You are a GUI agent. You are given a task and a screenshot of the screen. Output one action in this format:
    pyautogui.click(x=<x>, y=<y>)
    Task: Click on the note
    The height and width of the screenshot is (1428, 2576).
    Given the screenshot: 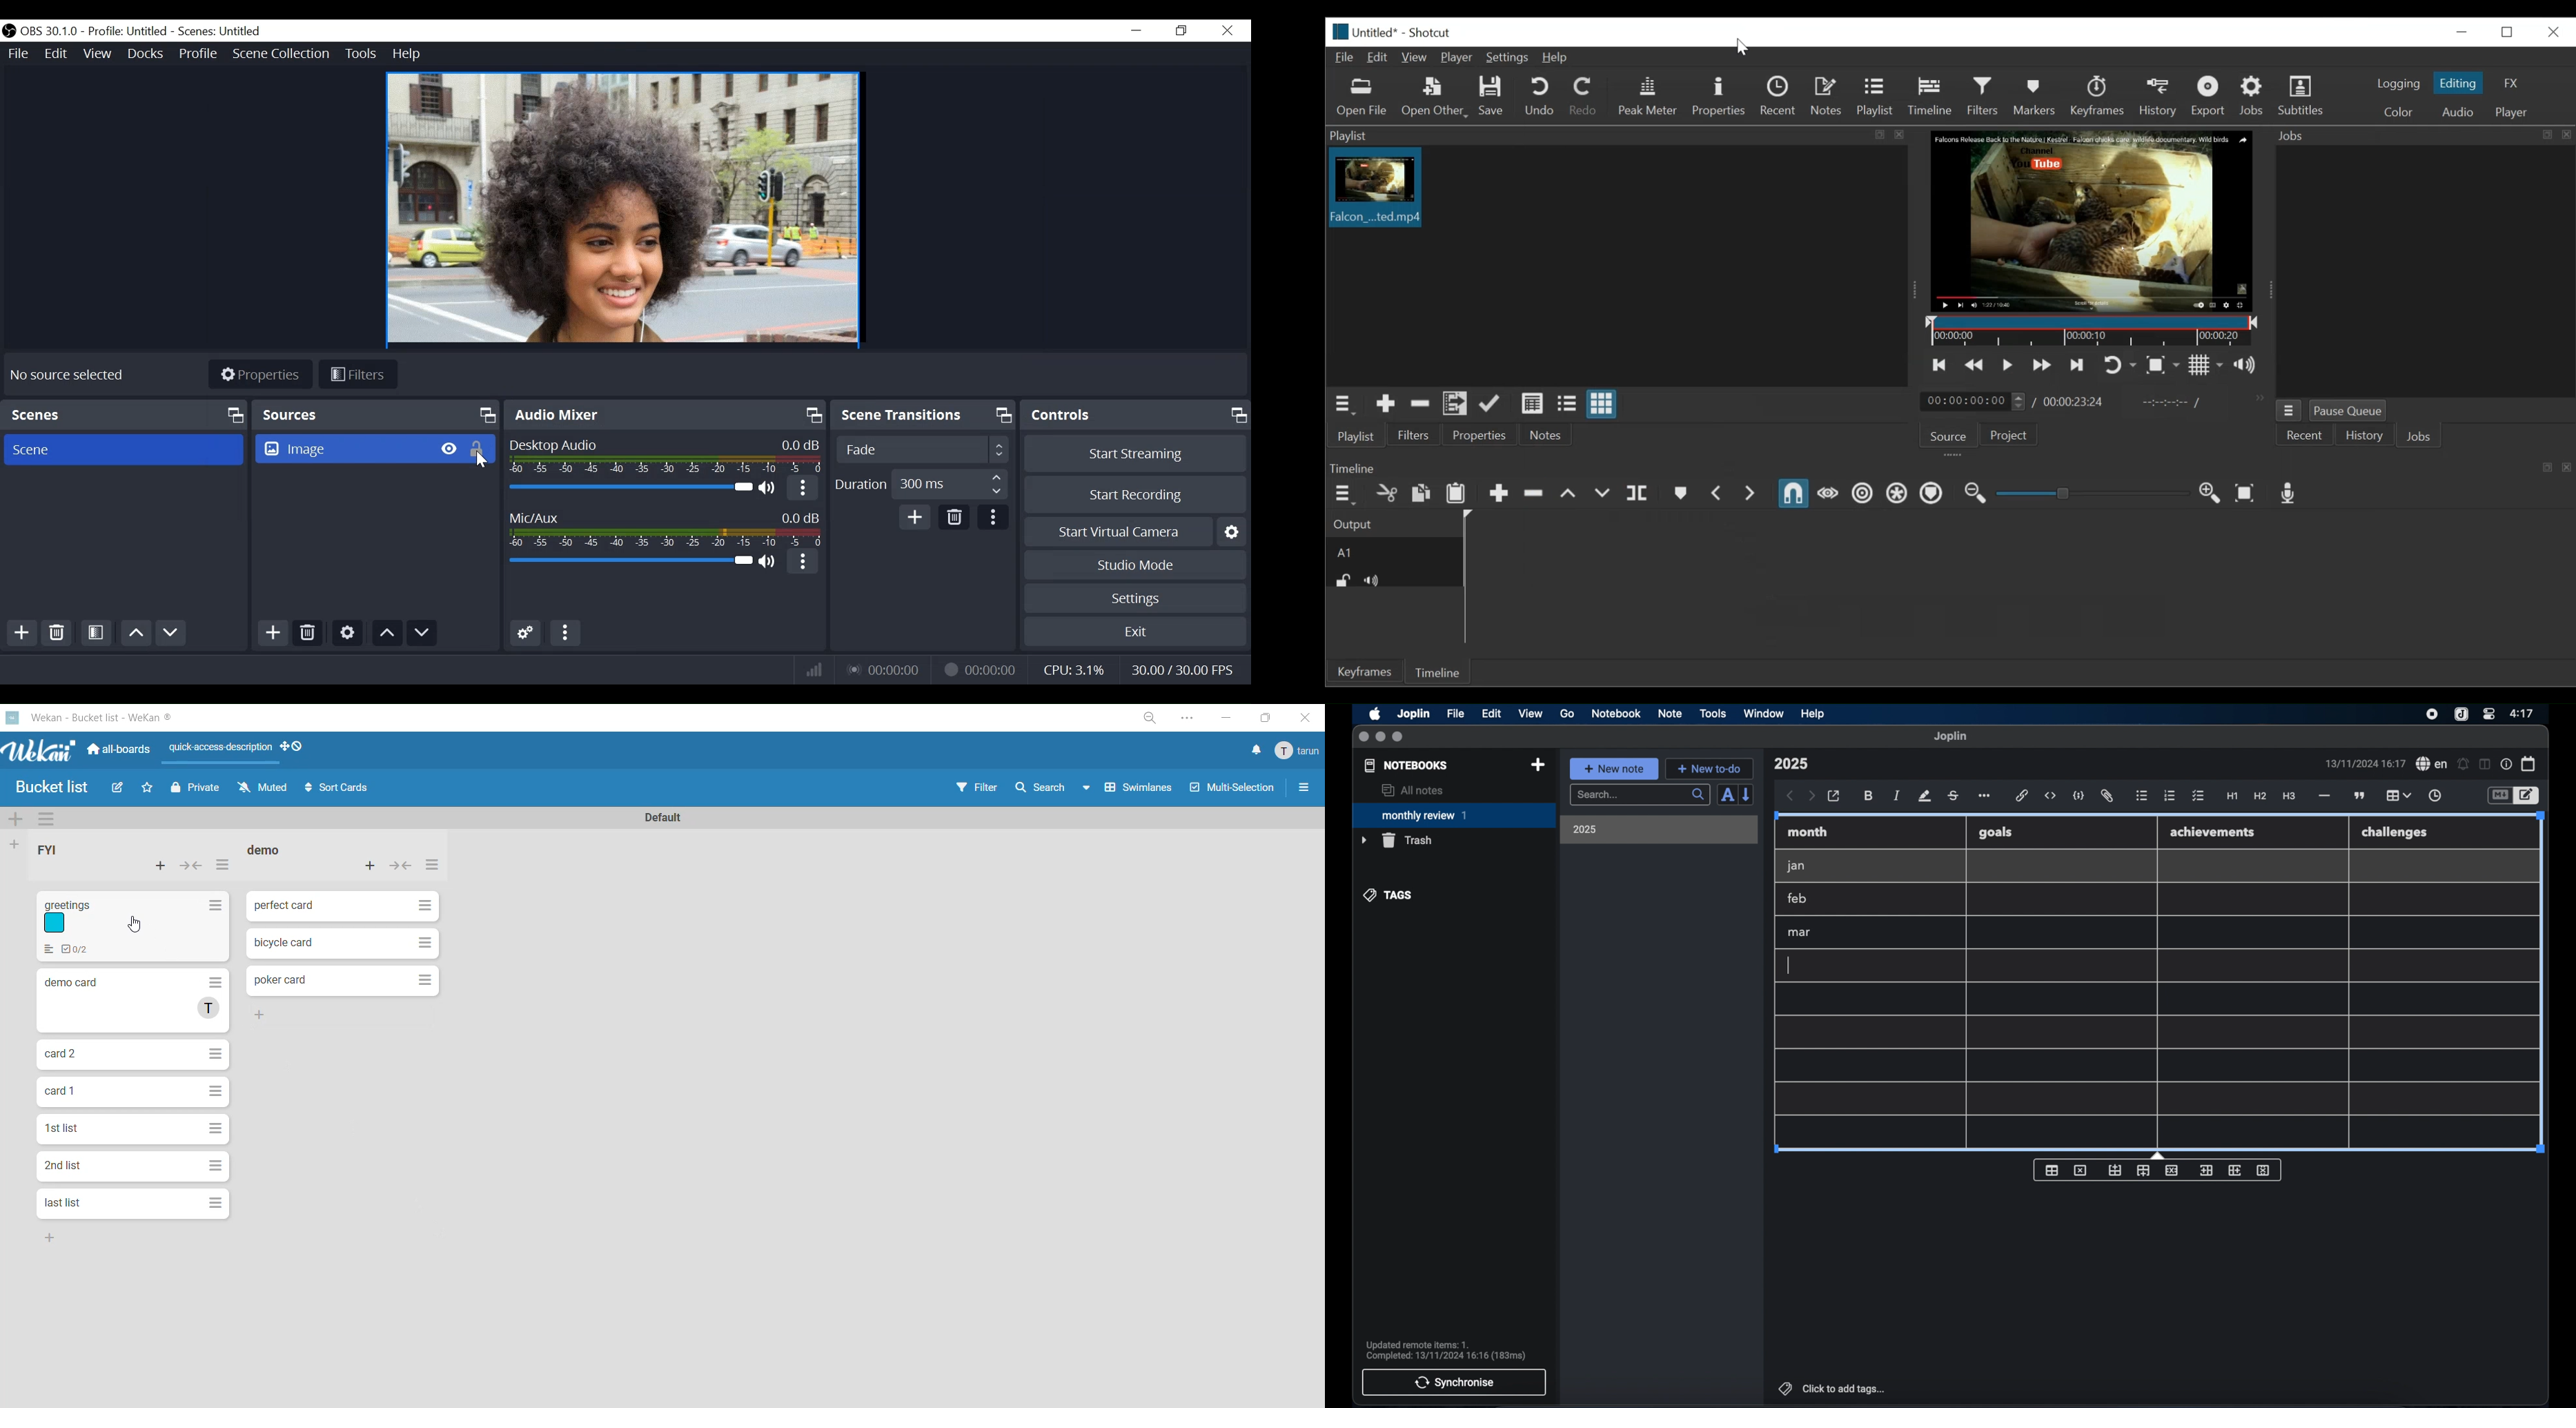 What is the action you would take?
    pyautogui.click(x=1670, y=713)
    